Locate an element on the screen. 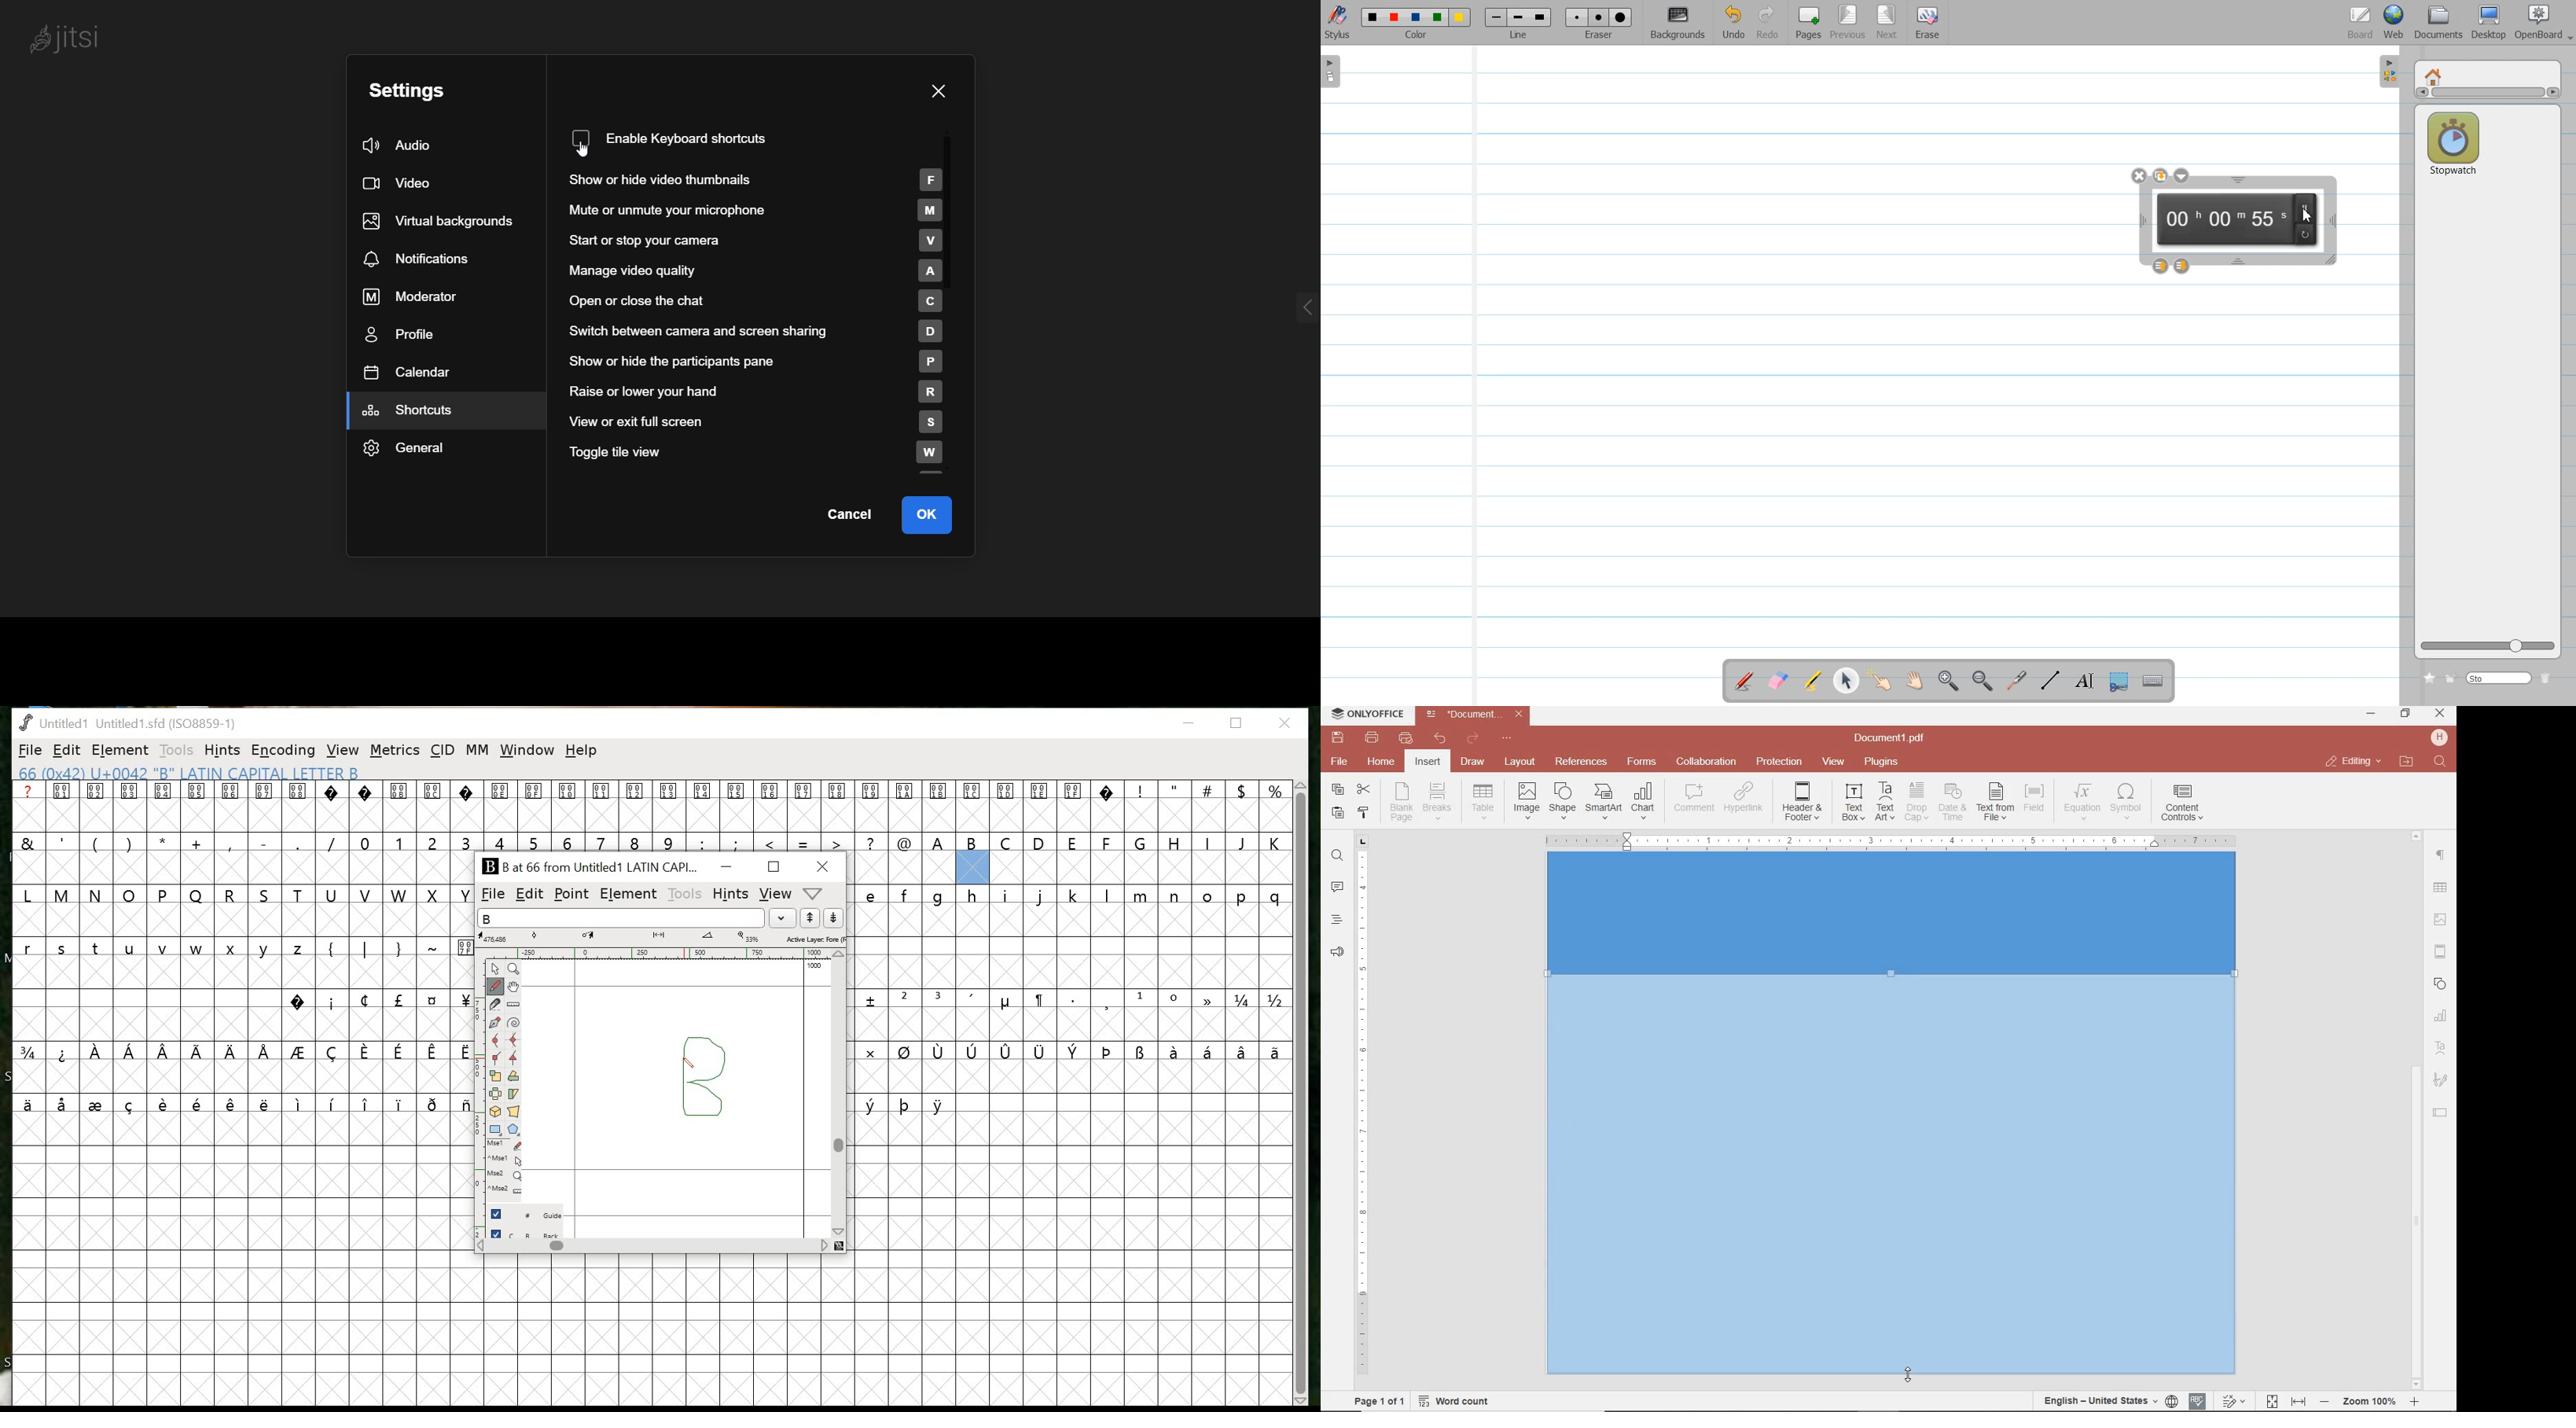  disabled keyboard shortcut is located at coordinates (691, 137).